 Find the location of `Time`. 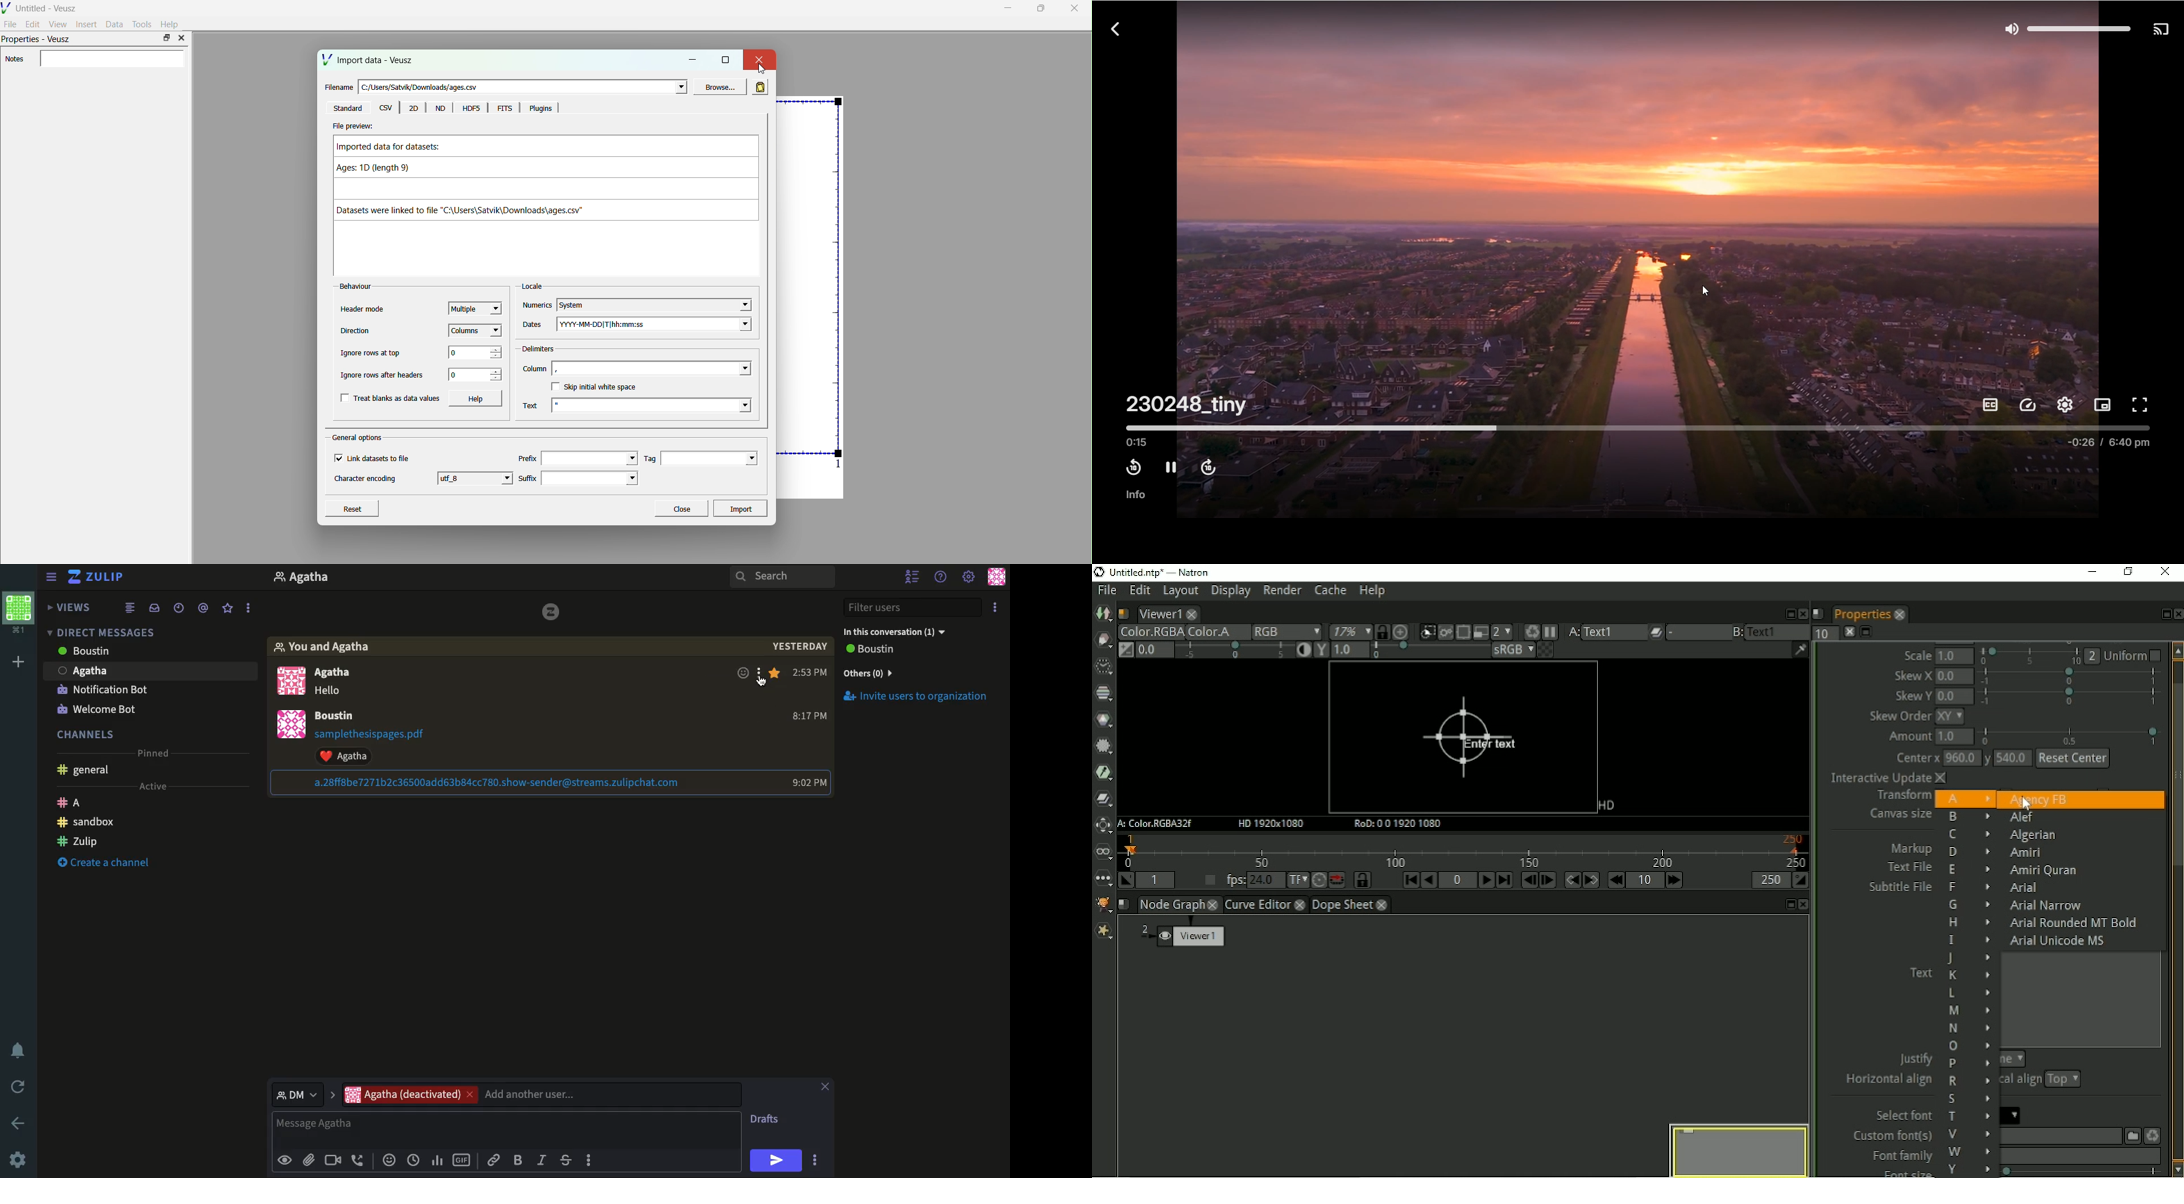

Time is located at coordinates (178, 606).